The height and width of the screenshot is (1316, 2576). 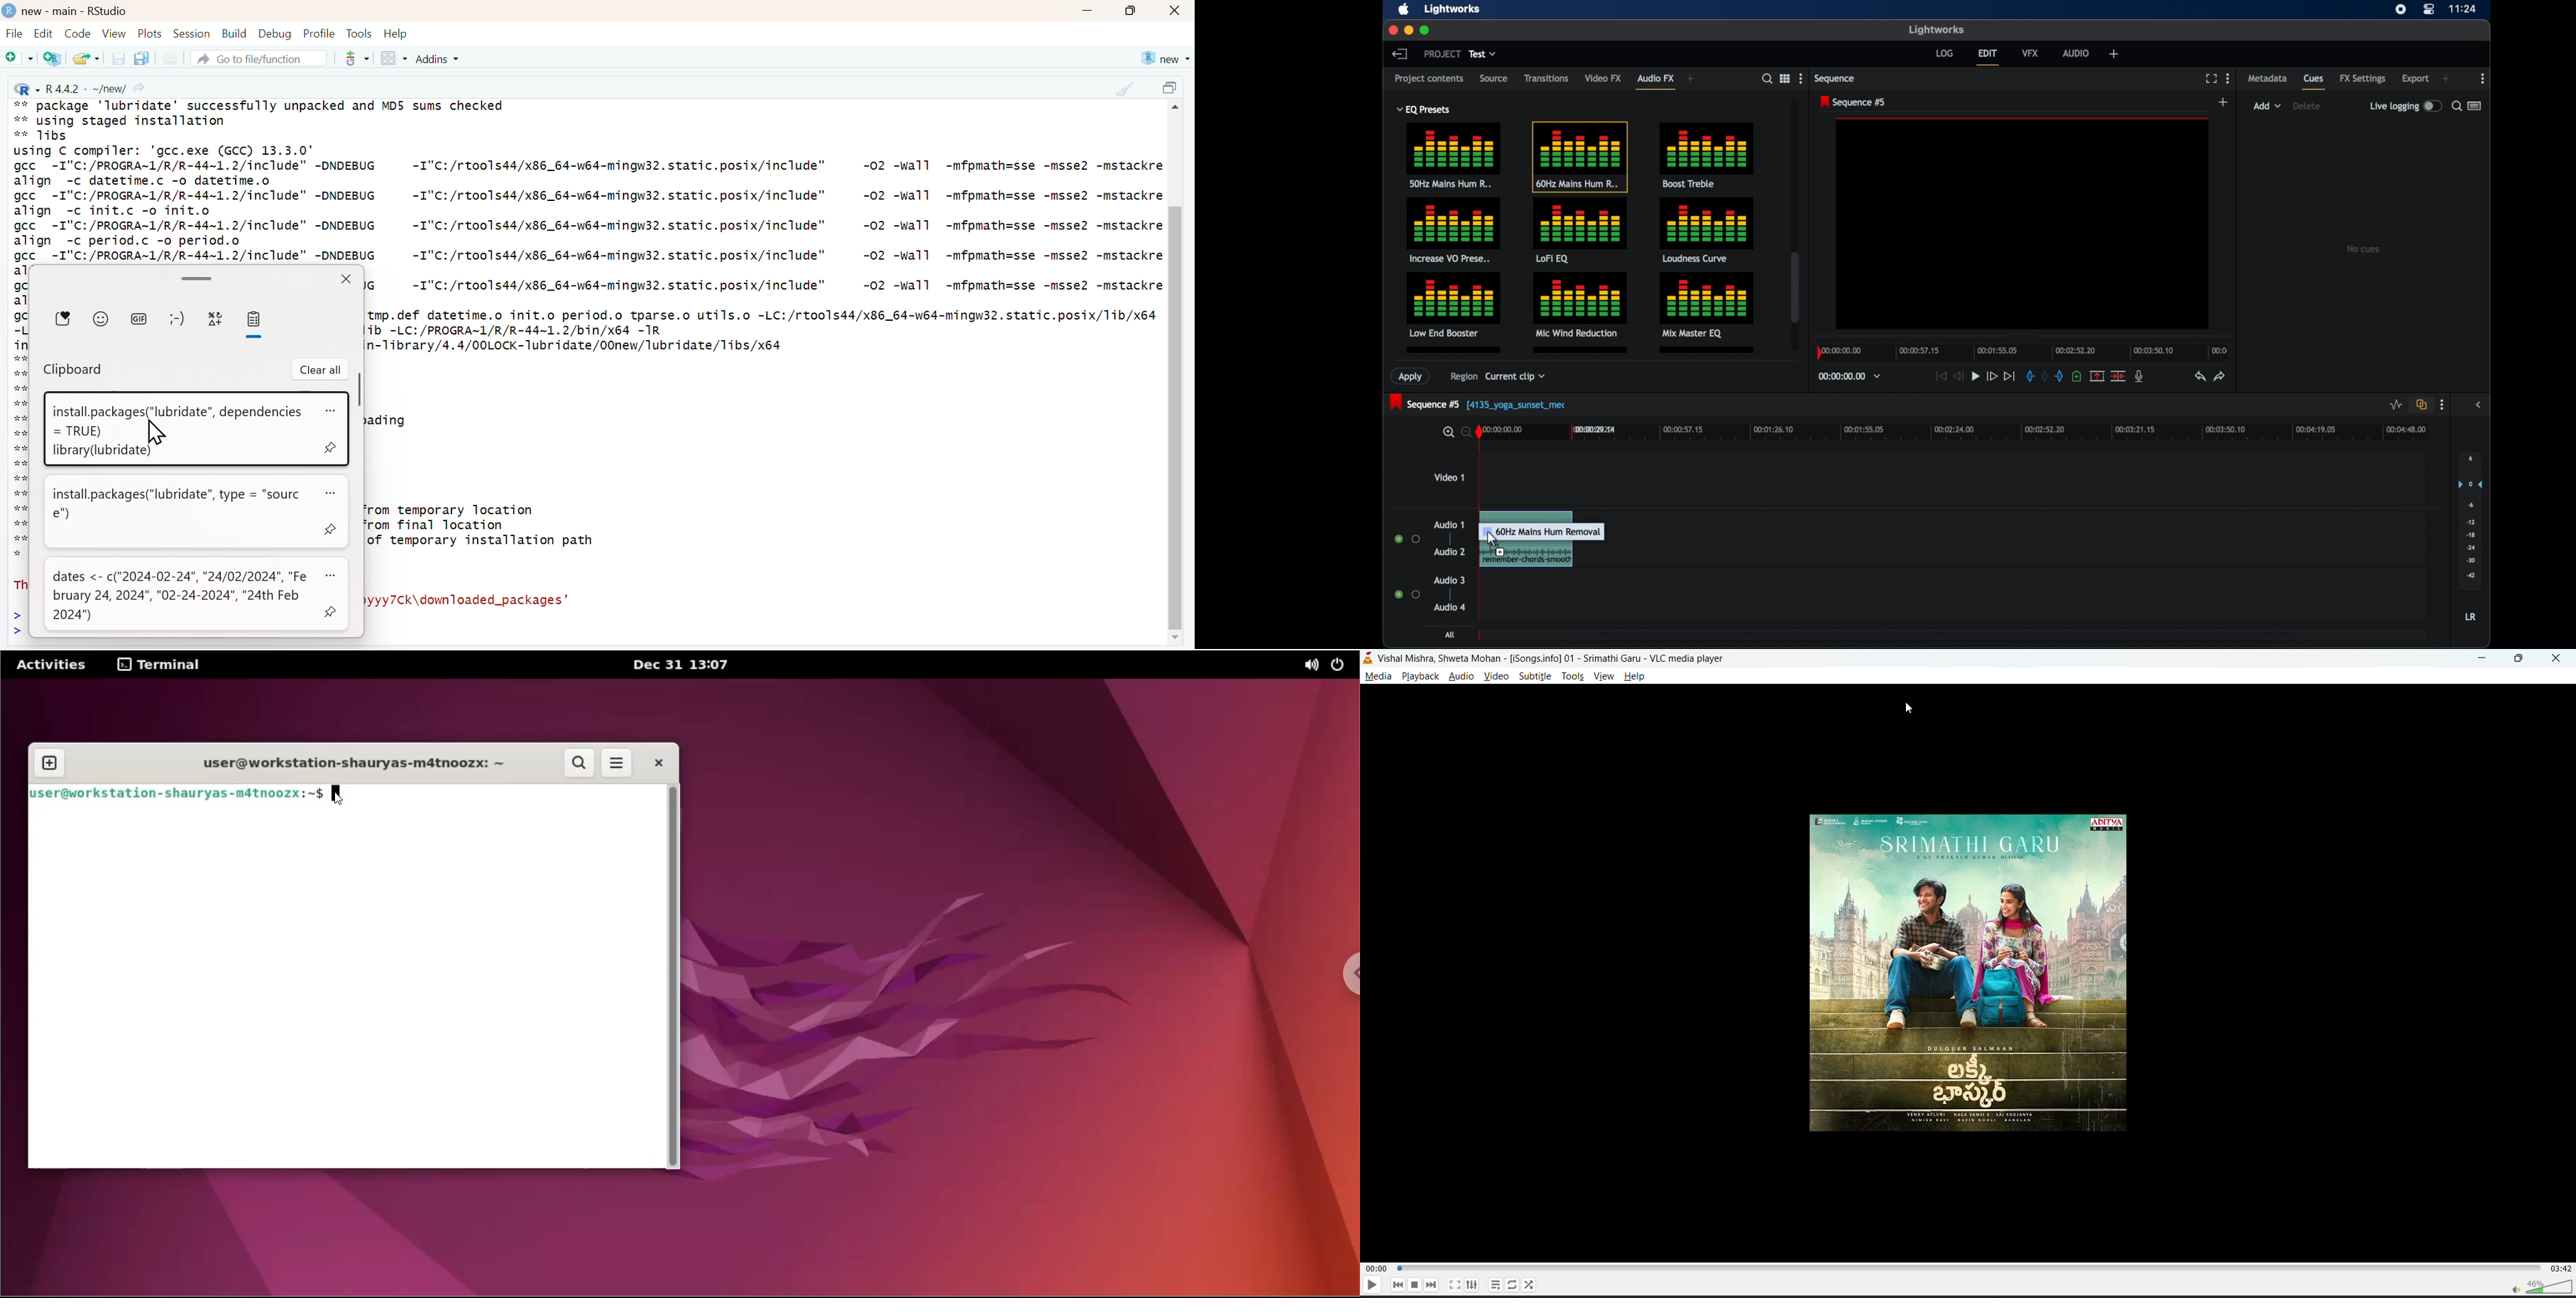 What do you see at coordinates (1554, 658) in the screenshot?
I see `Vishal Mishra, Shweta Mohan - [iSongs.ingo] - 01 - Srimathi Garu - VLC Player` at bounding box center [1554, 658].